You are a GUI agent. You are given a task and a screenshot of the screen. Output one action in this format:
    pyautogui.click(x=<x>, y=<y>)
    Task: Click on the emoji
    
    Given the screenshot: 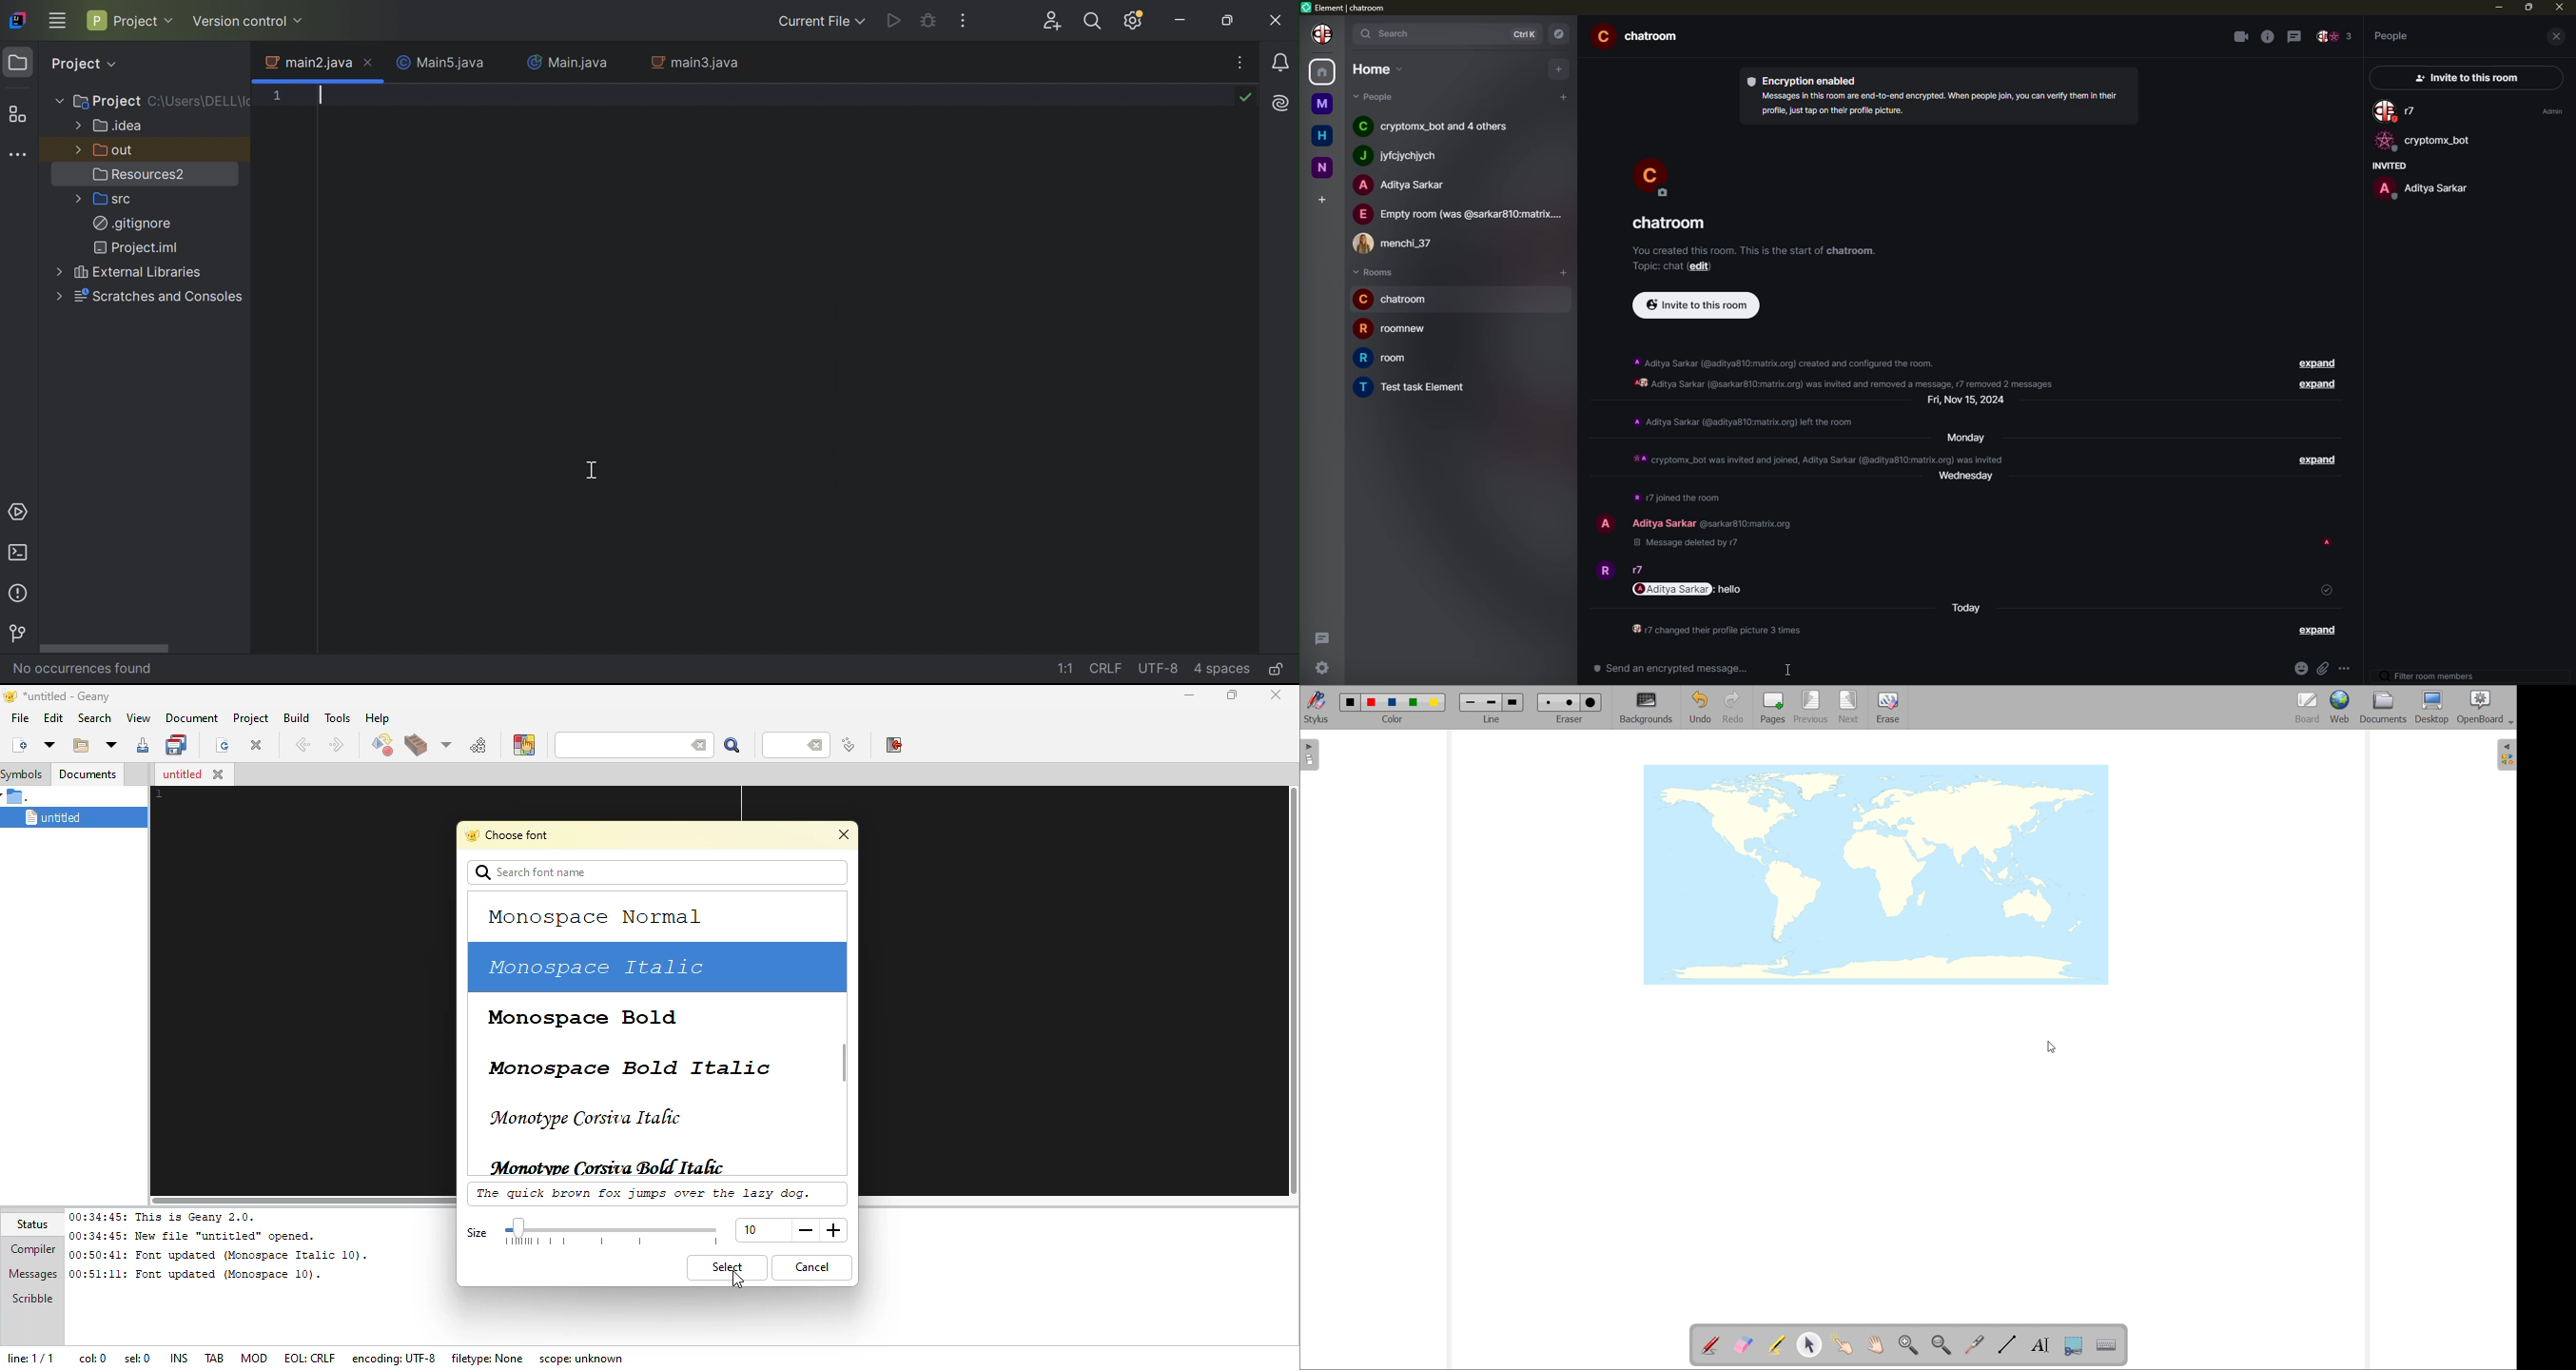 What is the action you would take?
    pyautogui.click(x=2299, y=669)
    